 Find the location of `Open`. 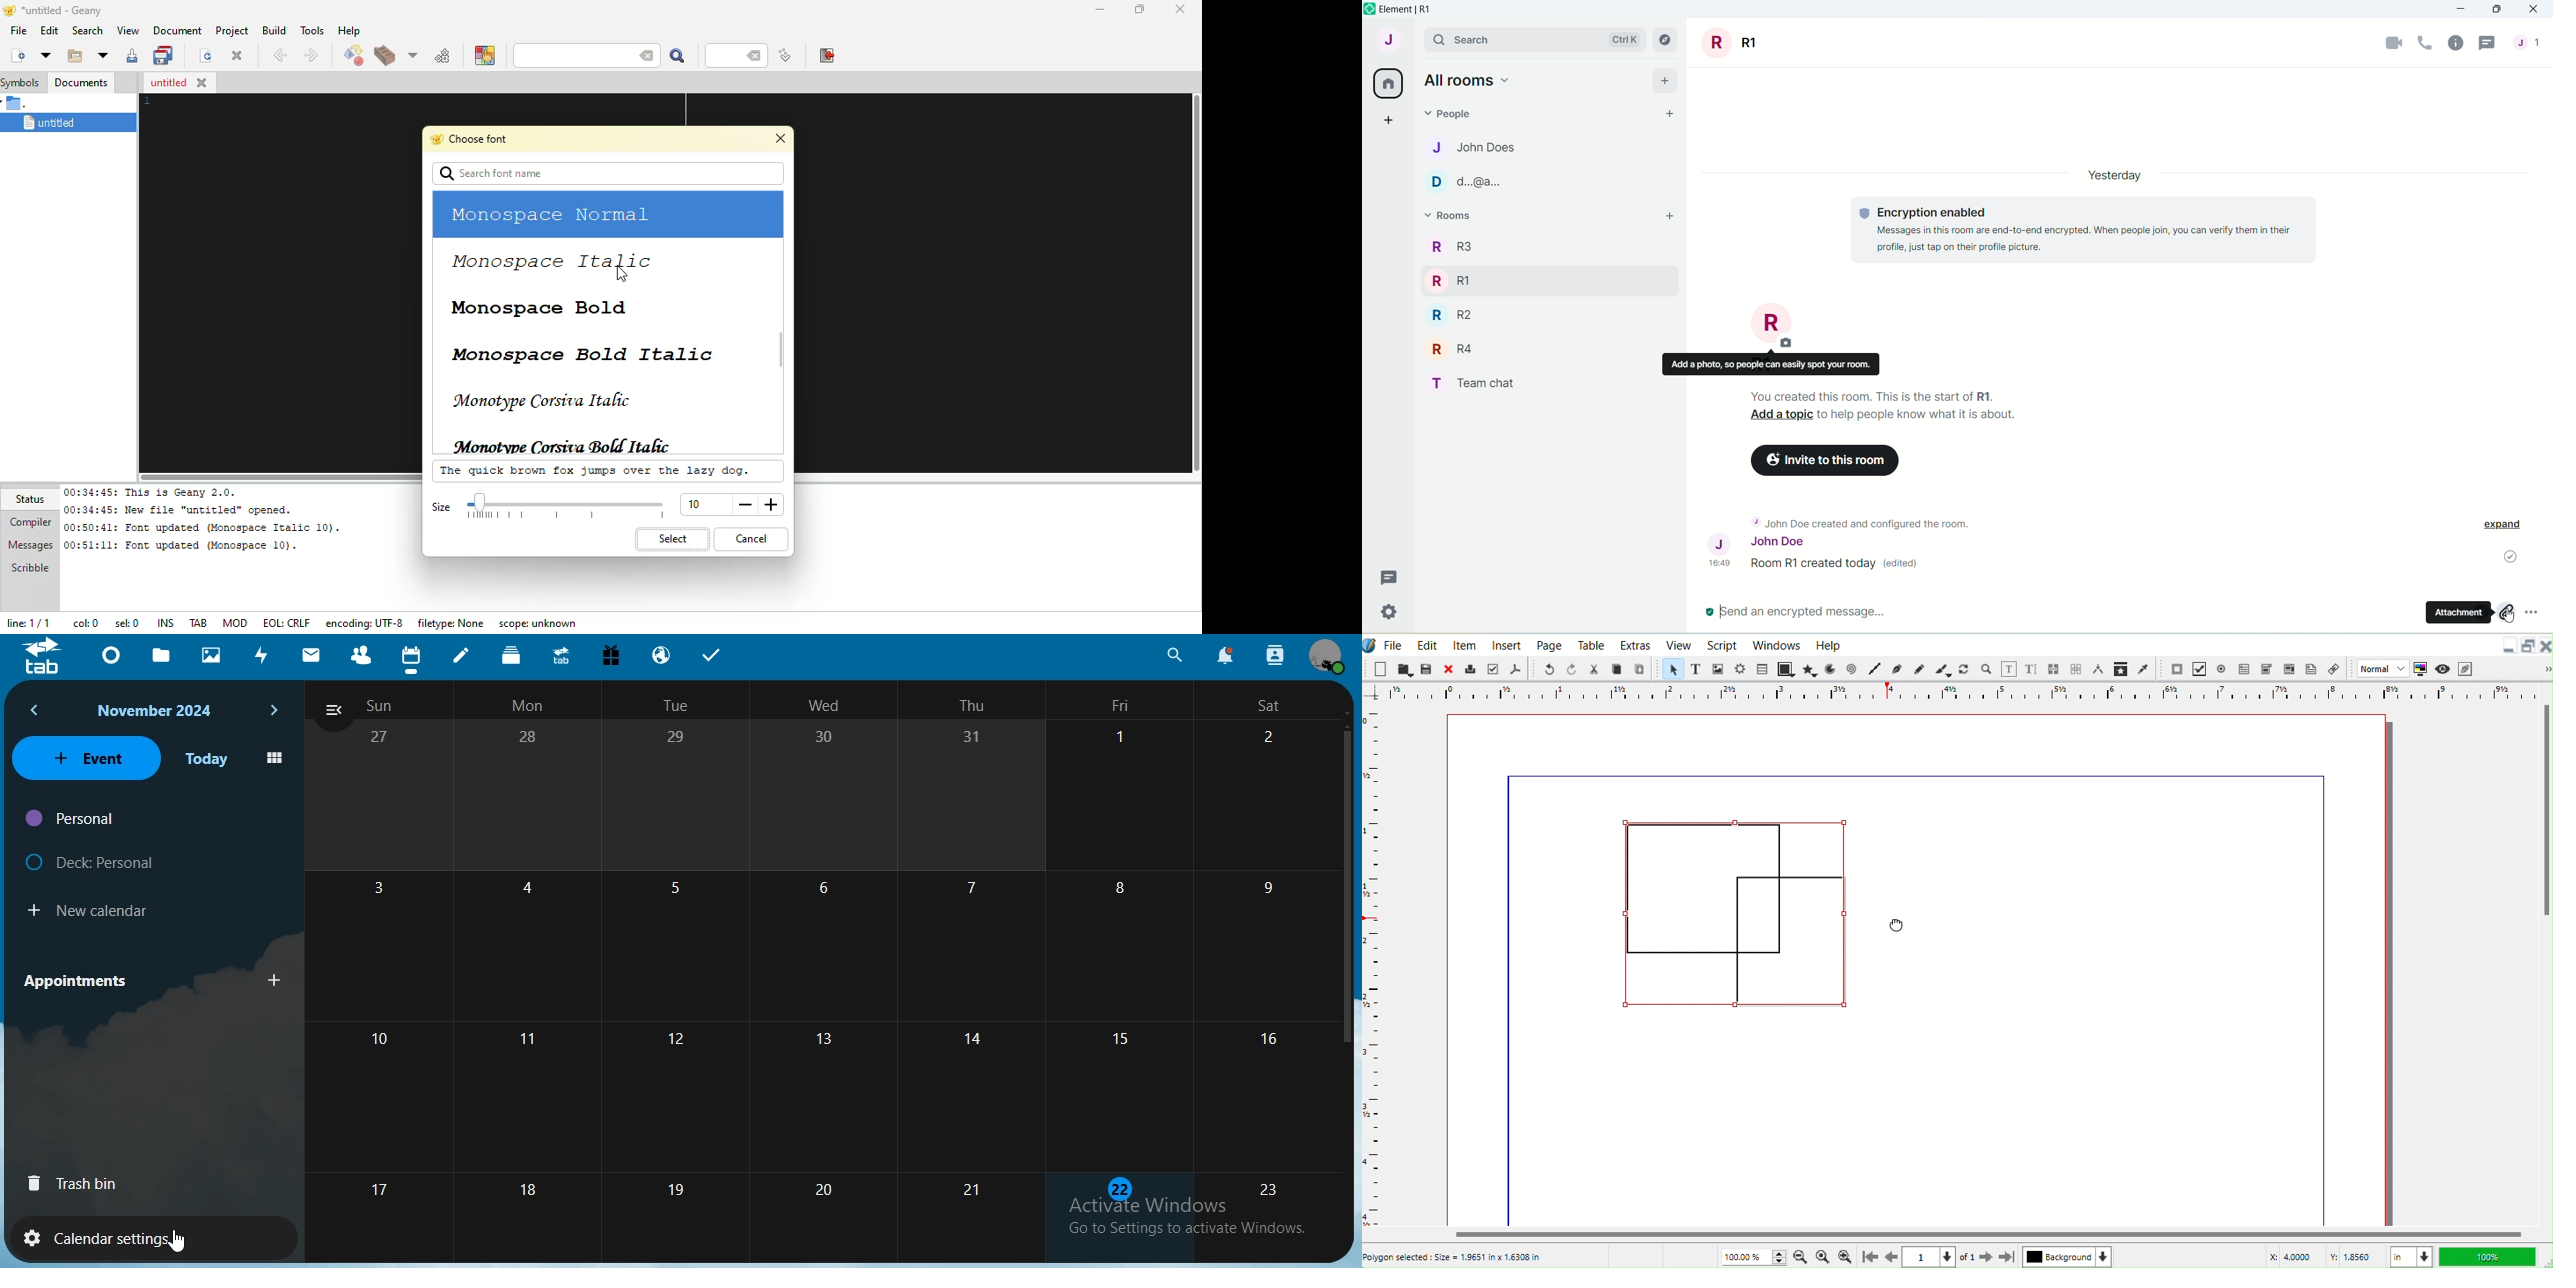

Open is located at coordinates (1406, 668).